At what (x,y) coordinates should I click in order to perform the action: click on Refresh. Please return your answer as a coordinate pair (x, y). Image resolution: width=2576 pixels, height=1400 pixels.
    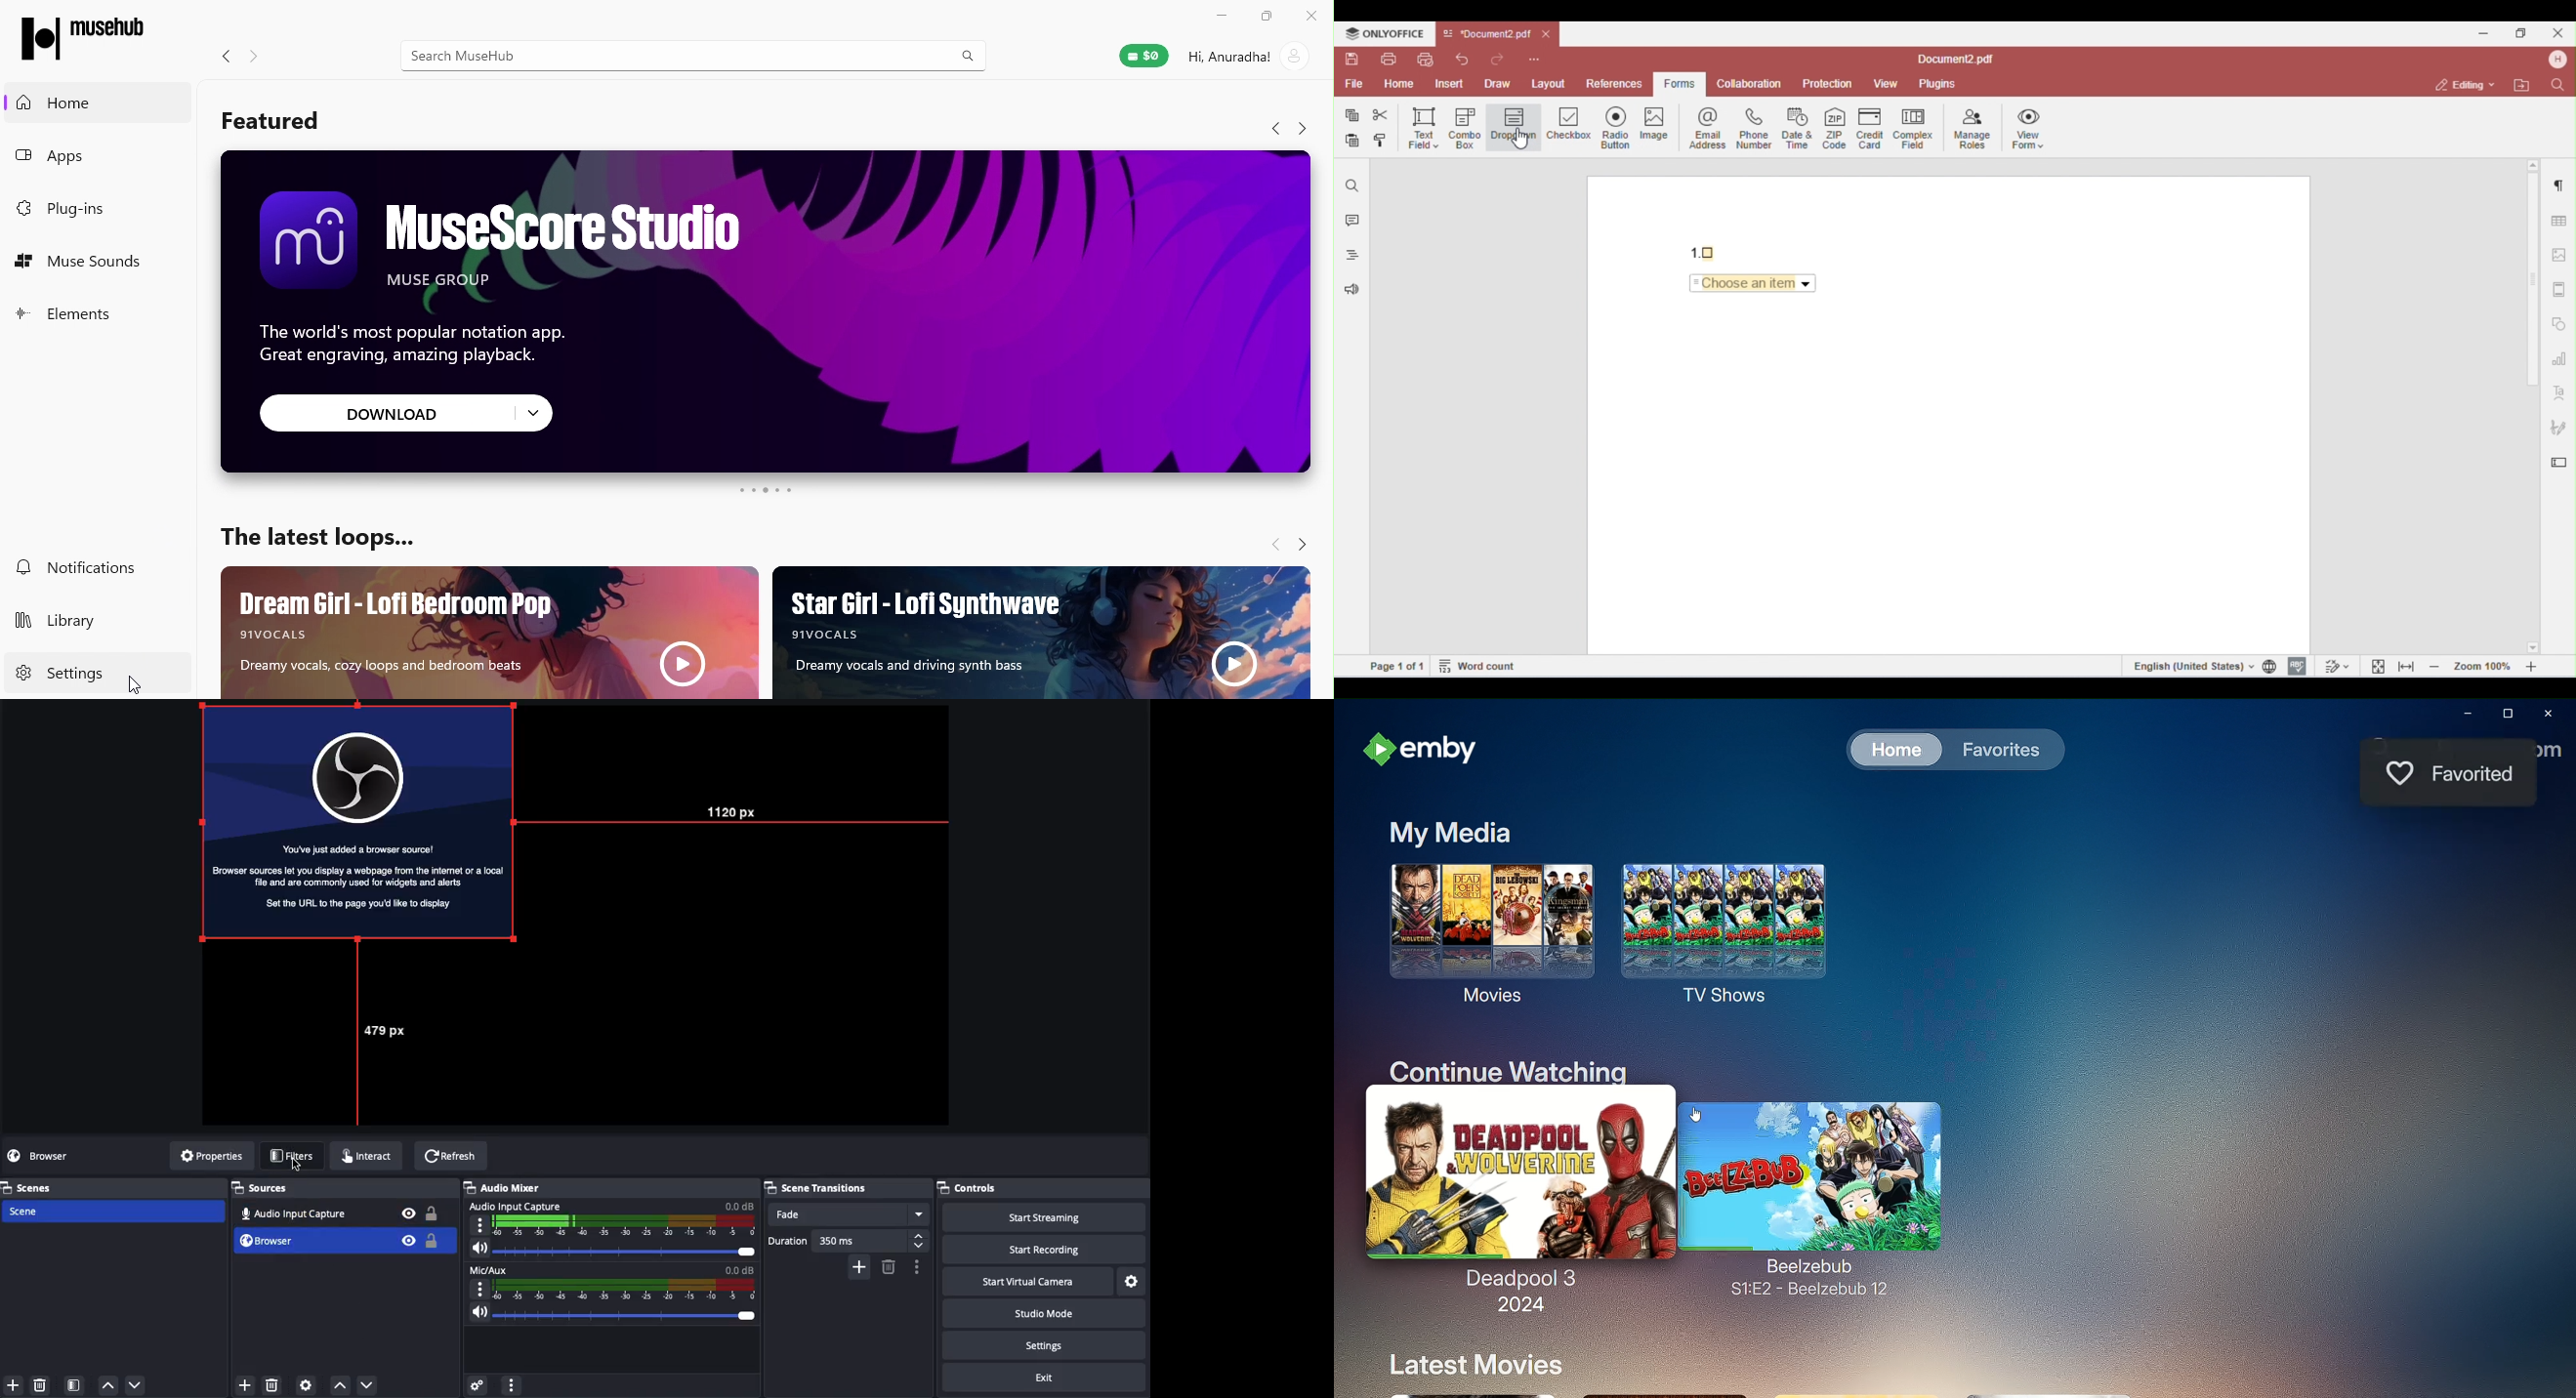
    Looking at the image, I should click on (450, 1157).